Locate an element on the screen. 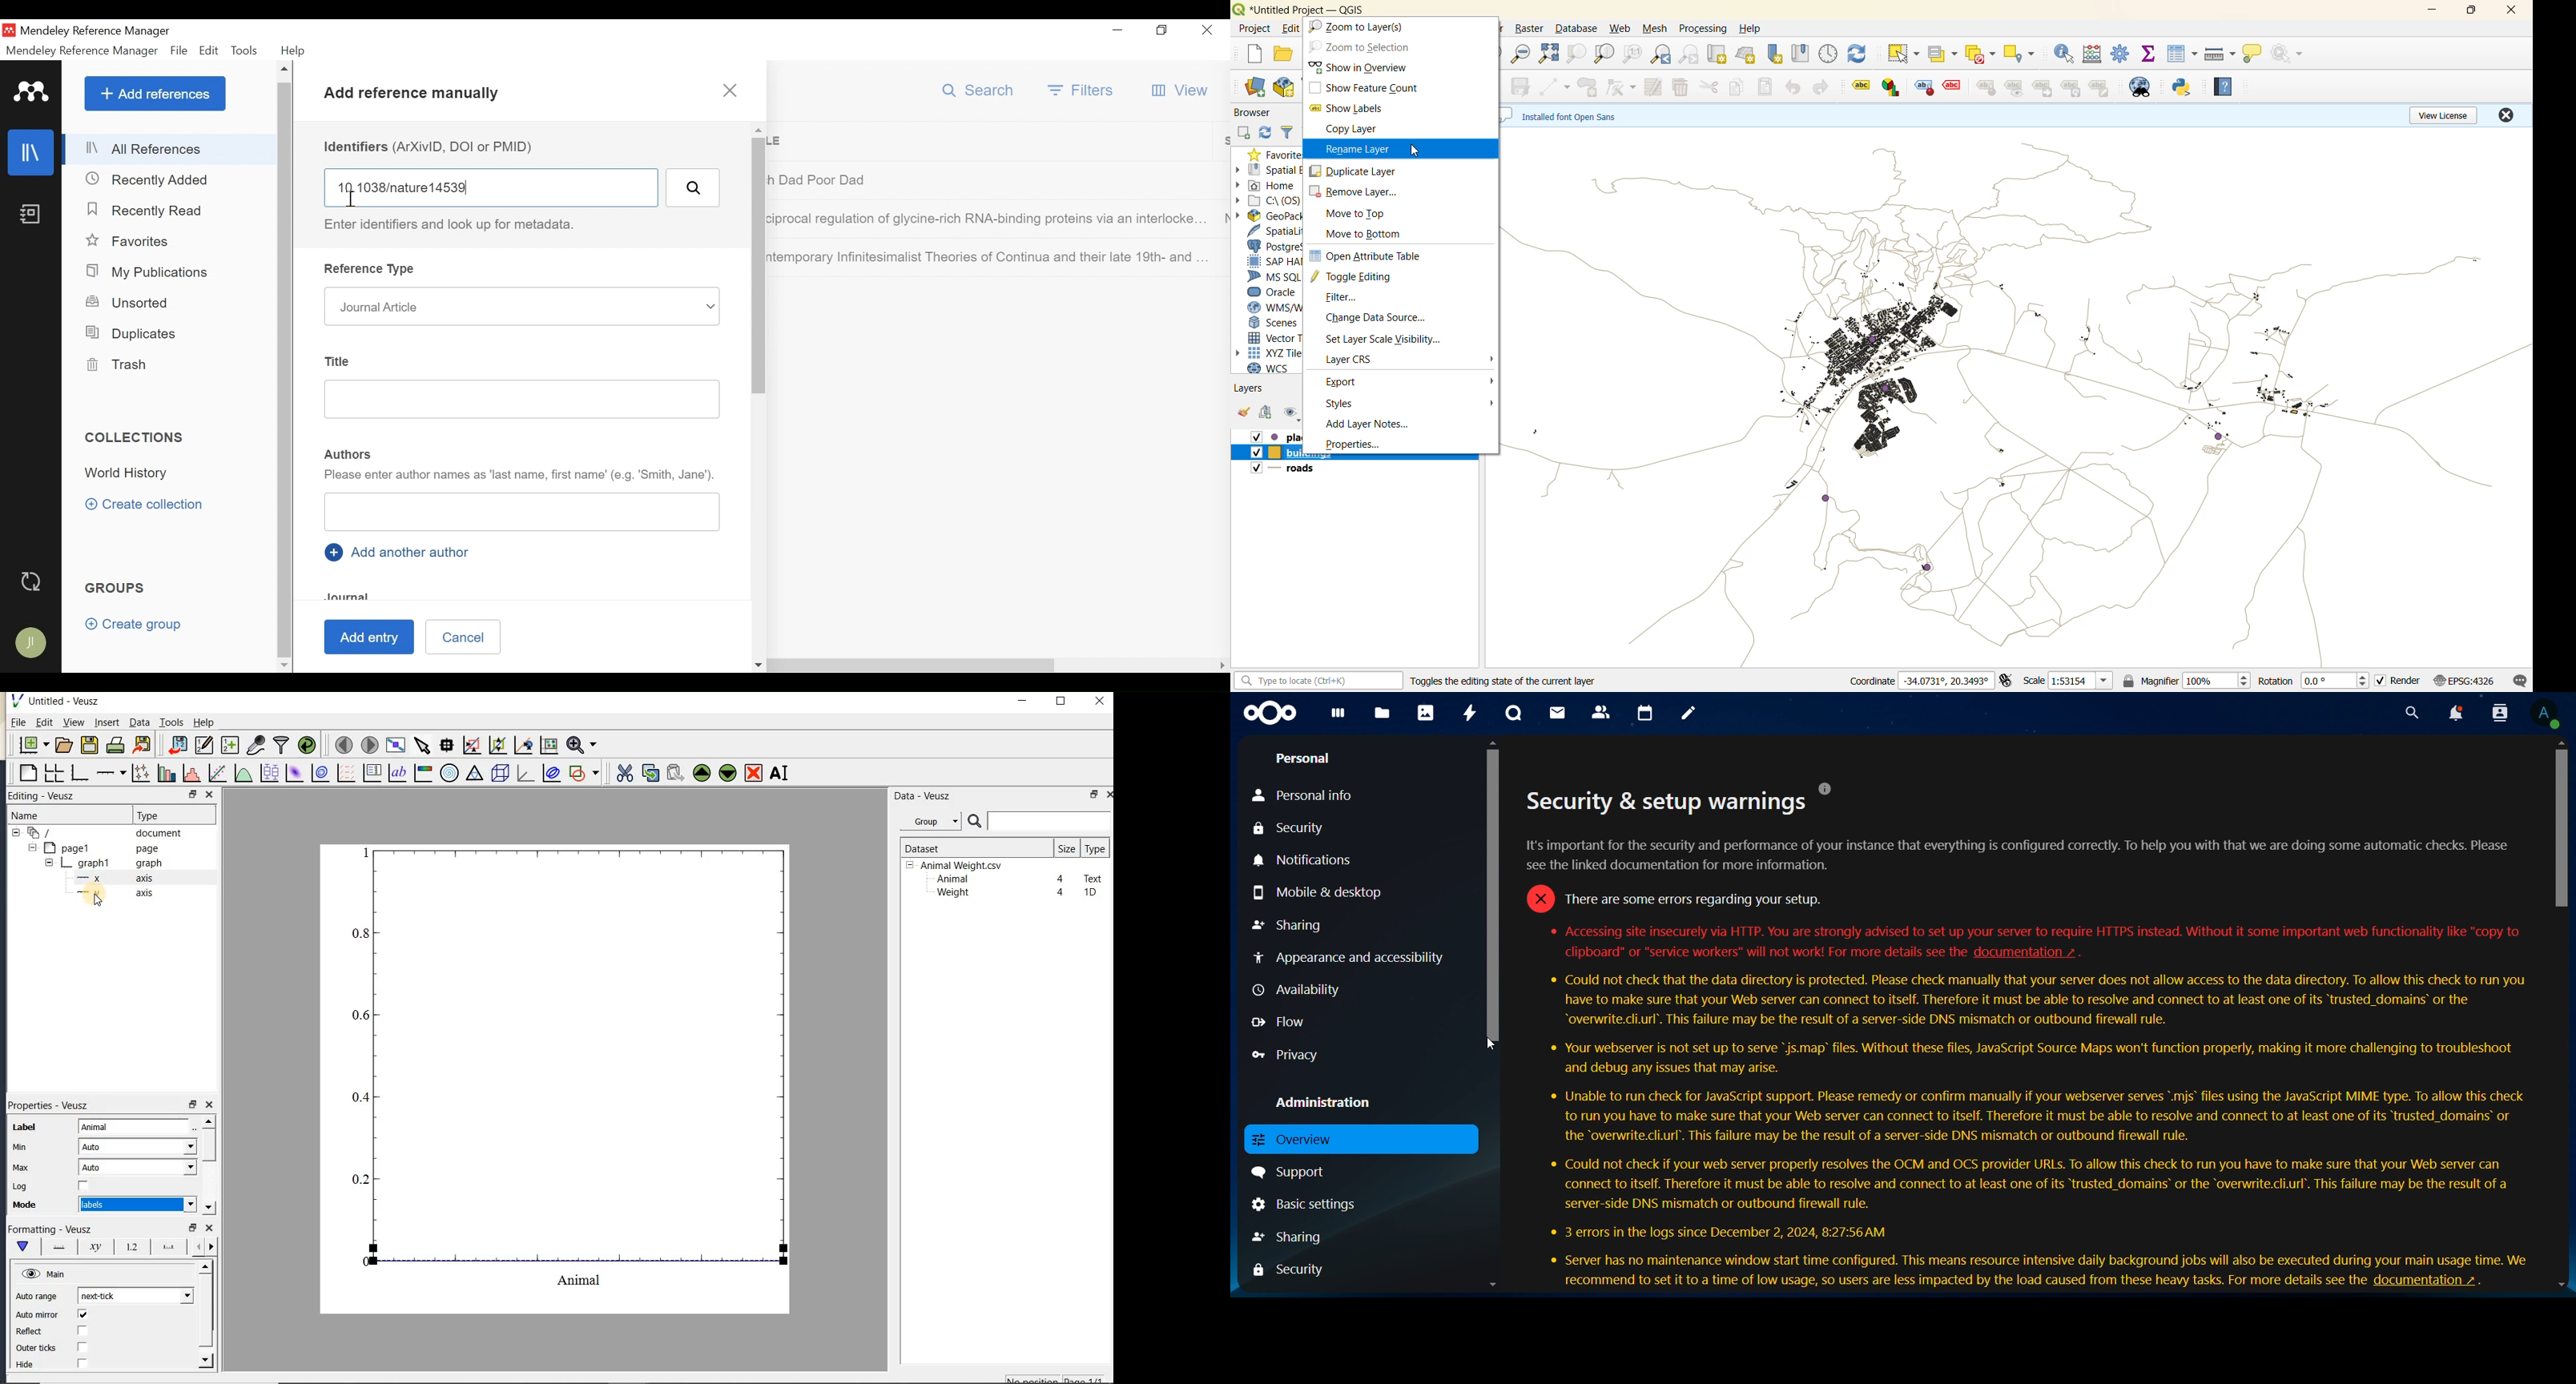 The width and height of the screenshot is (2576, 1400). copy is located at coordinates (1738, 86).